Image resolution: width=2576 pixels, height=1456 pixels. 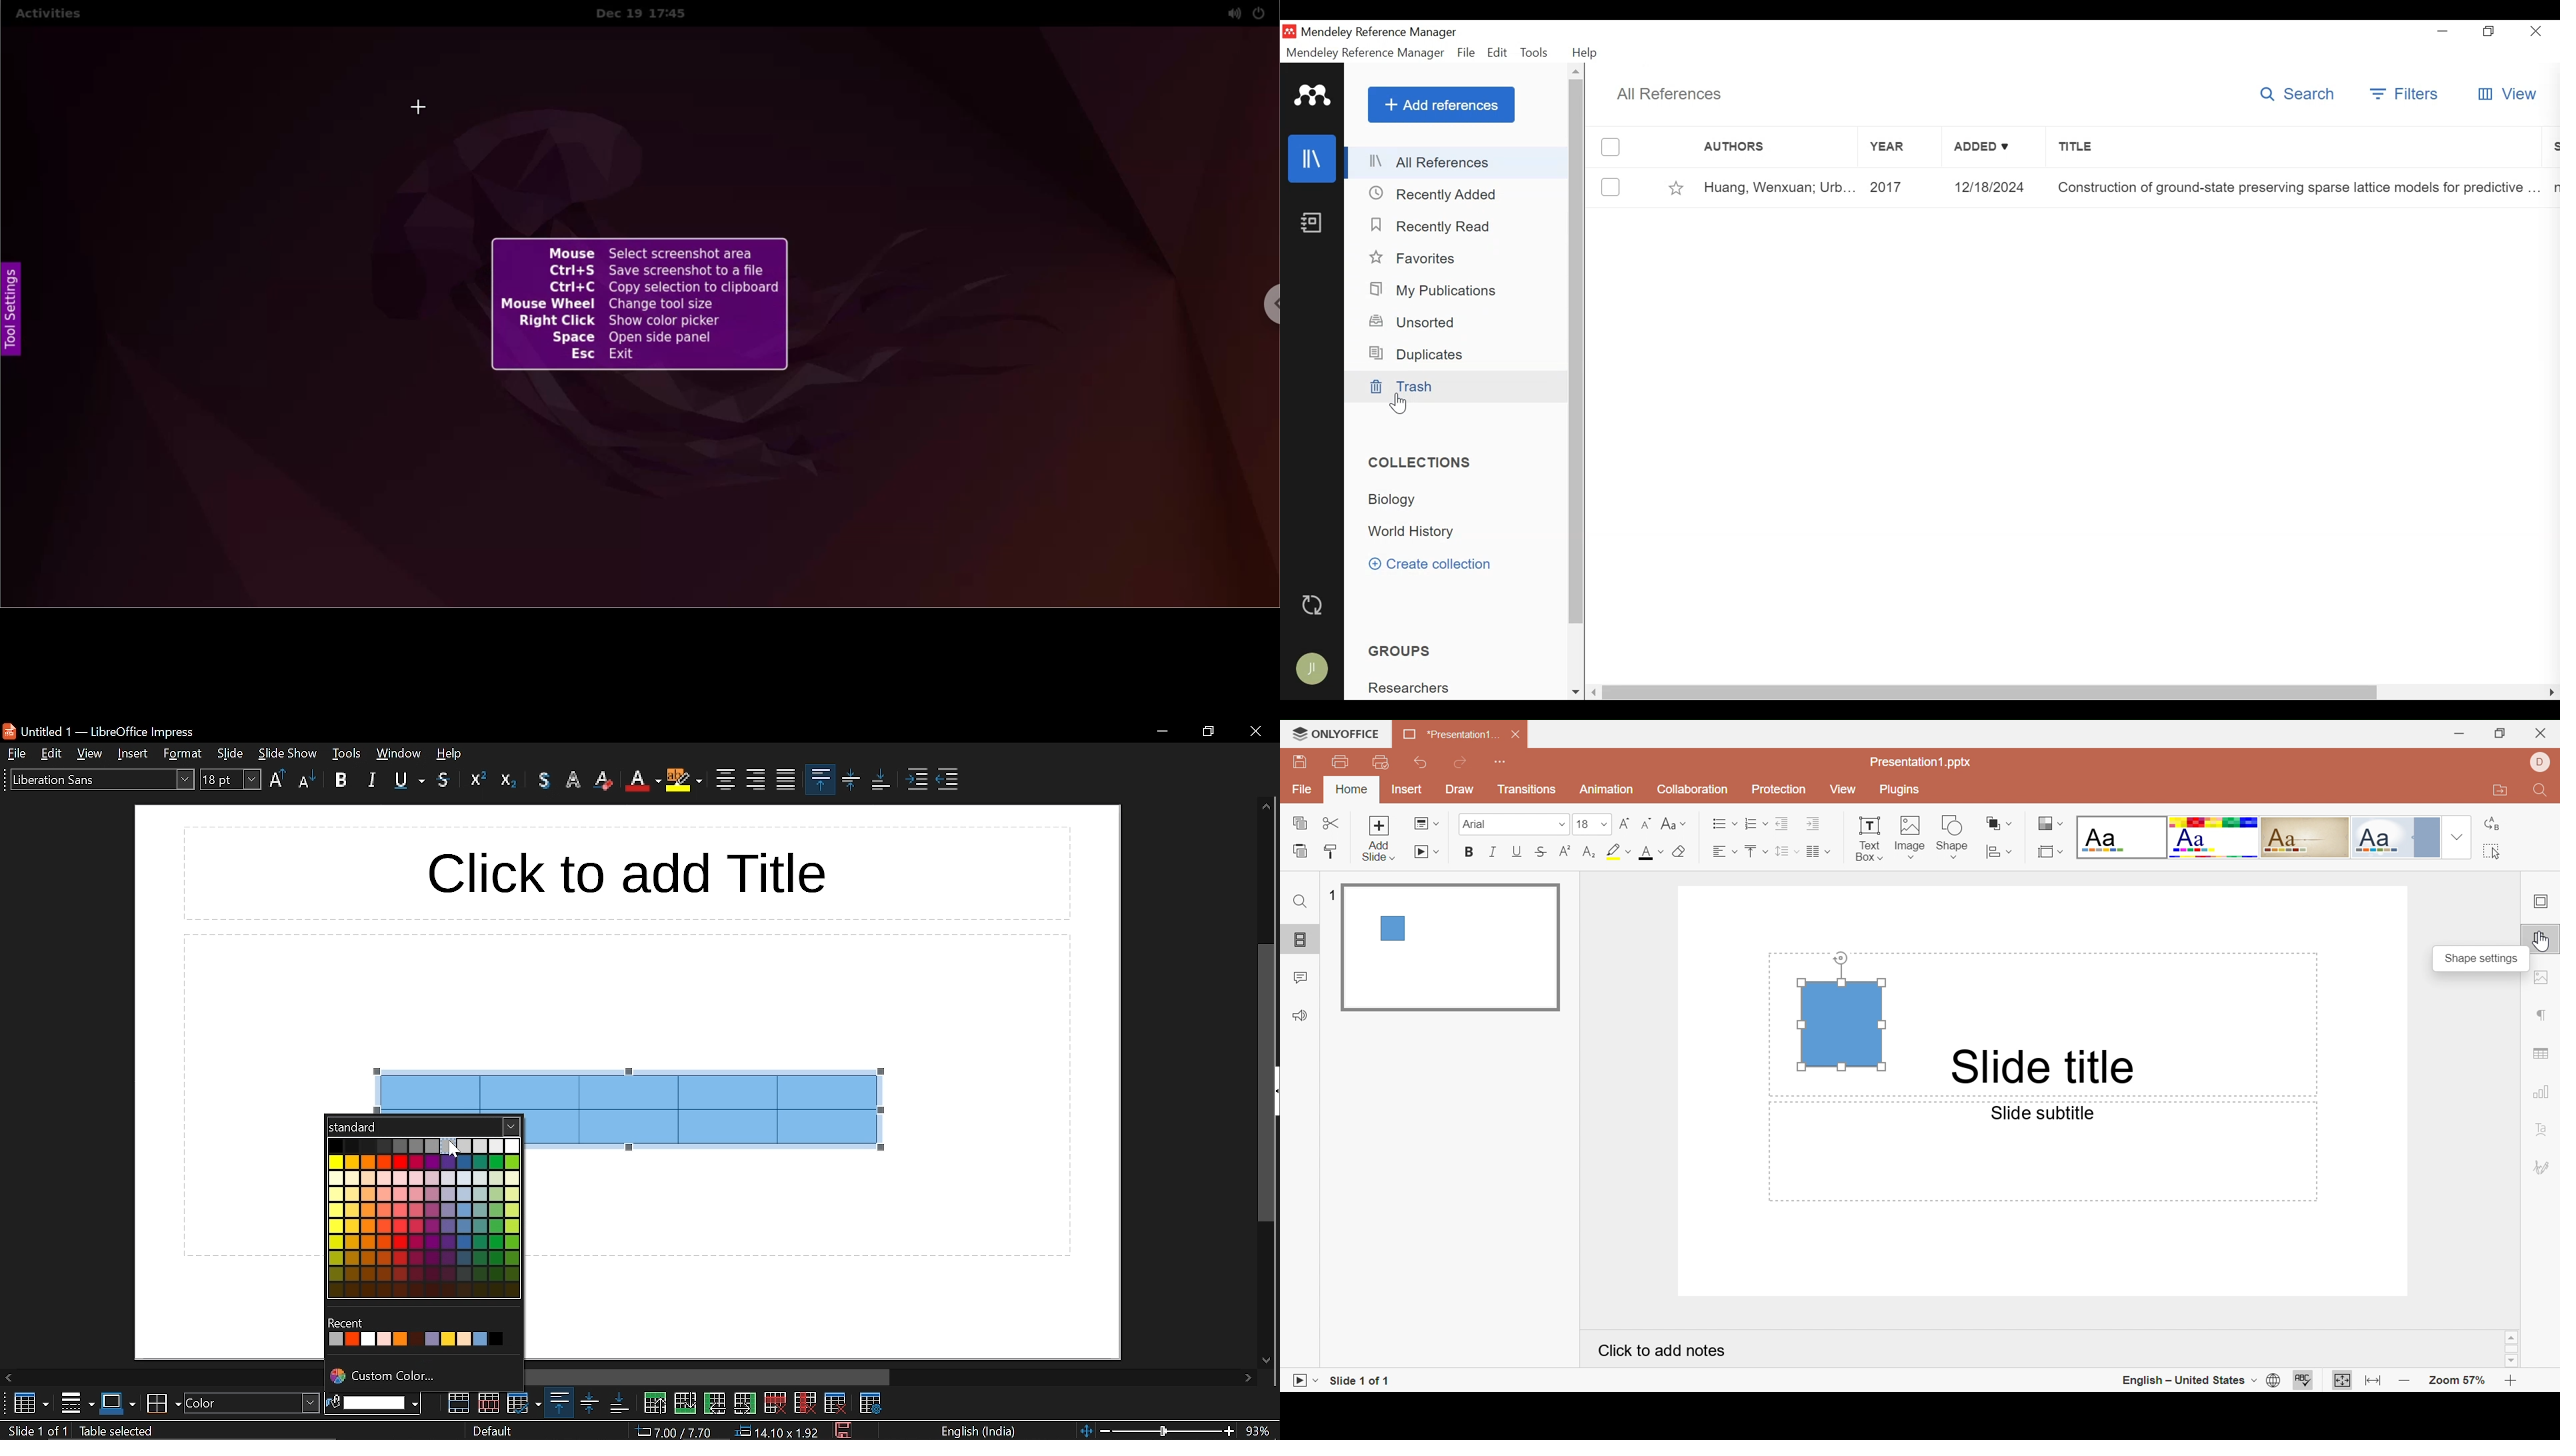 I want to click on center vertically, so click(x=853, y=782).